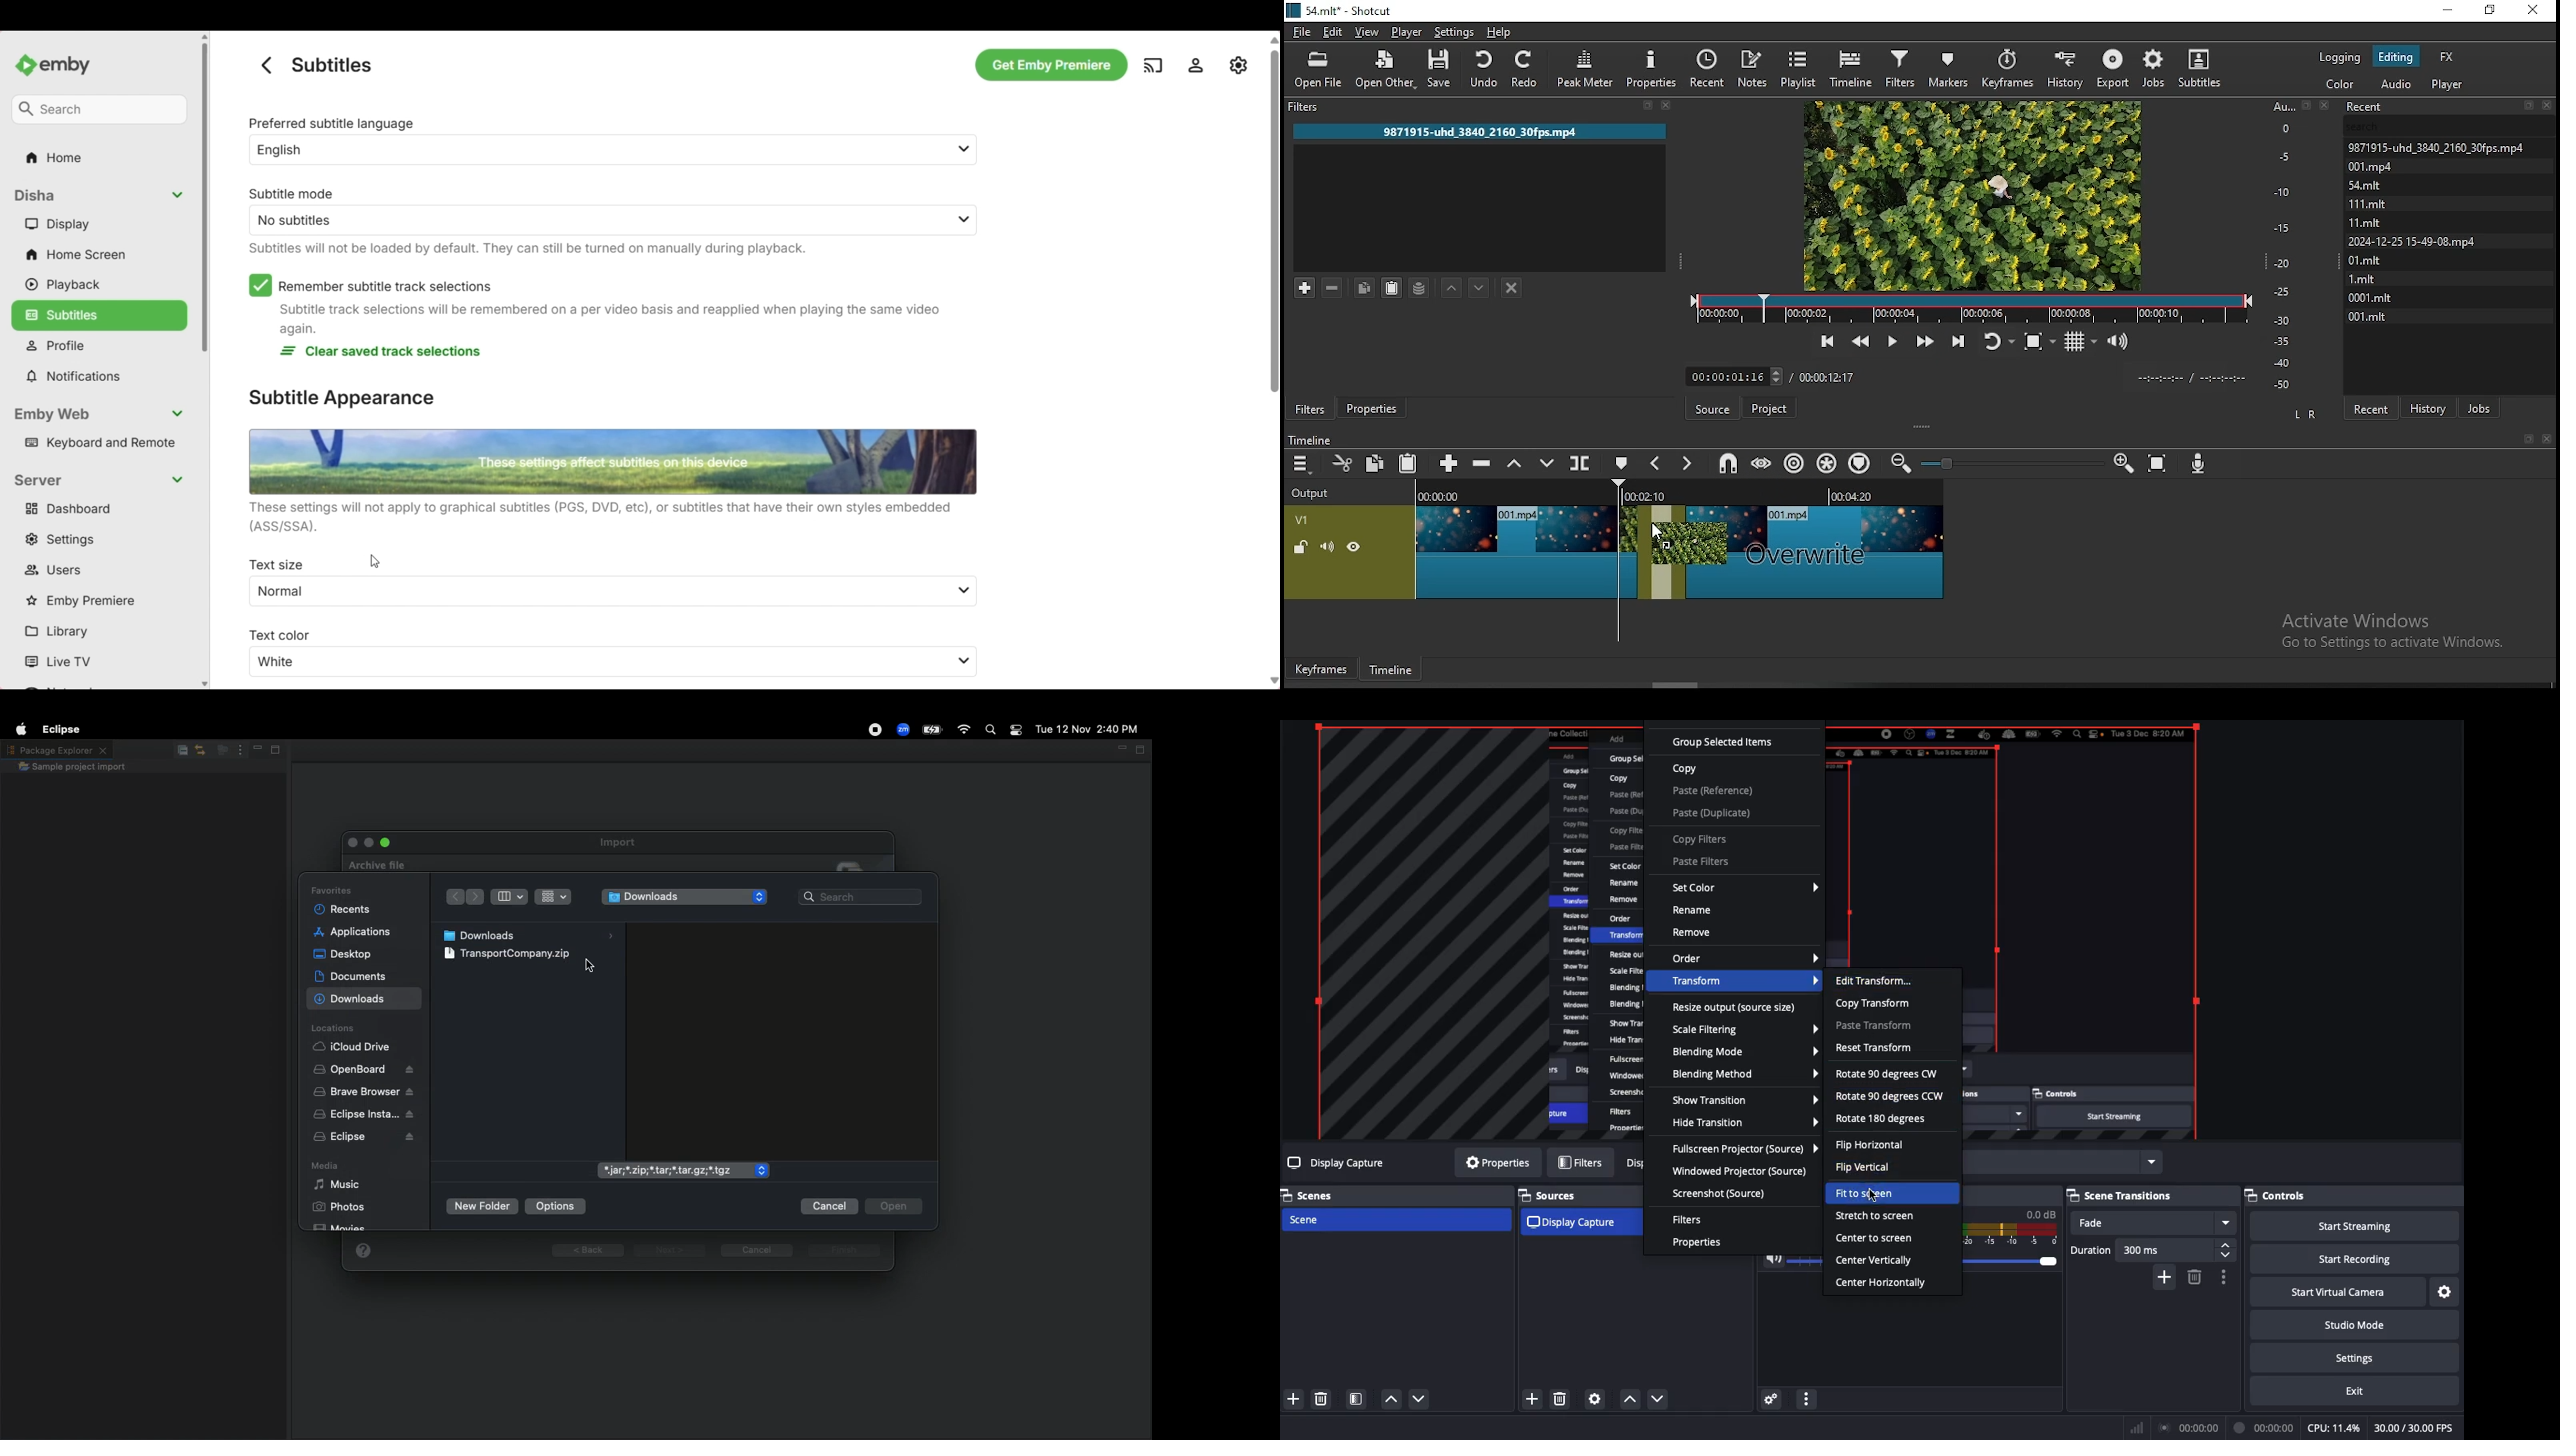 The image size is (2576, 1456). What do you see at coordinates (1453, 286) in the screenshot?
I see `move filter up` at bounding box center [1453, 286].